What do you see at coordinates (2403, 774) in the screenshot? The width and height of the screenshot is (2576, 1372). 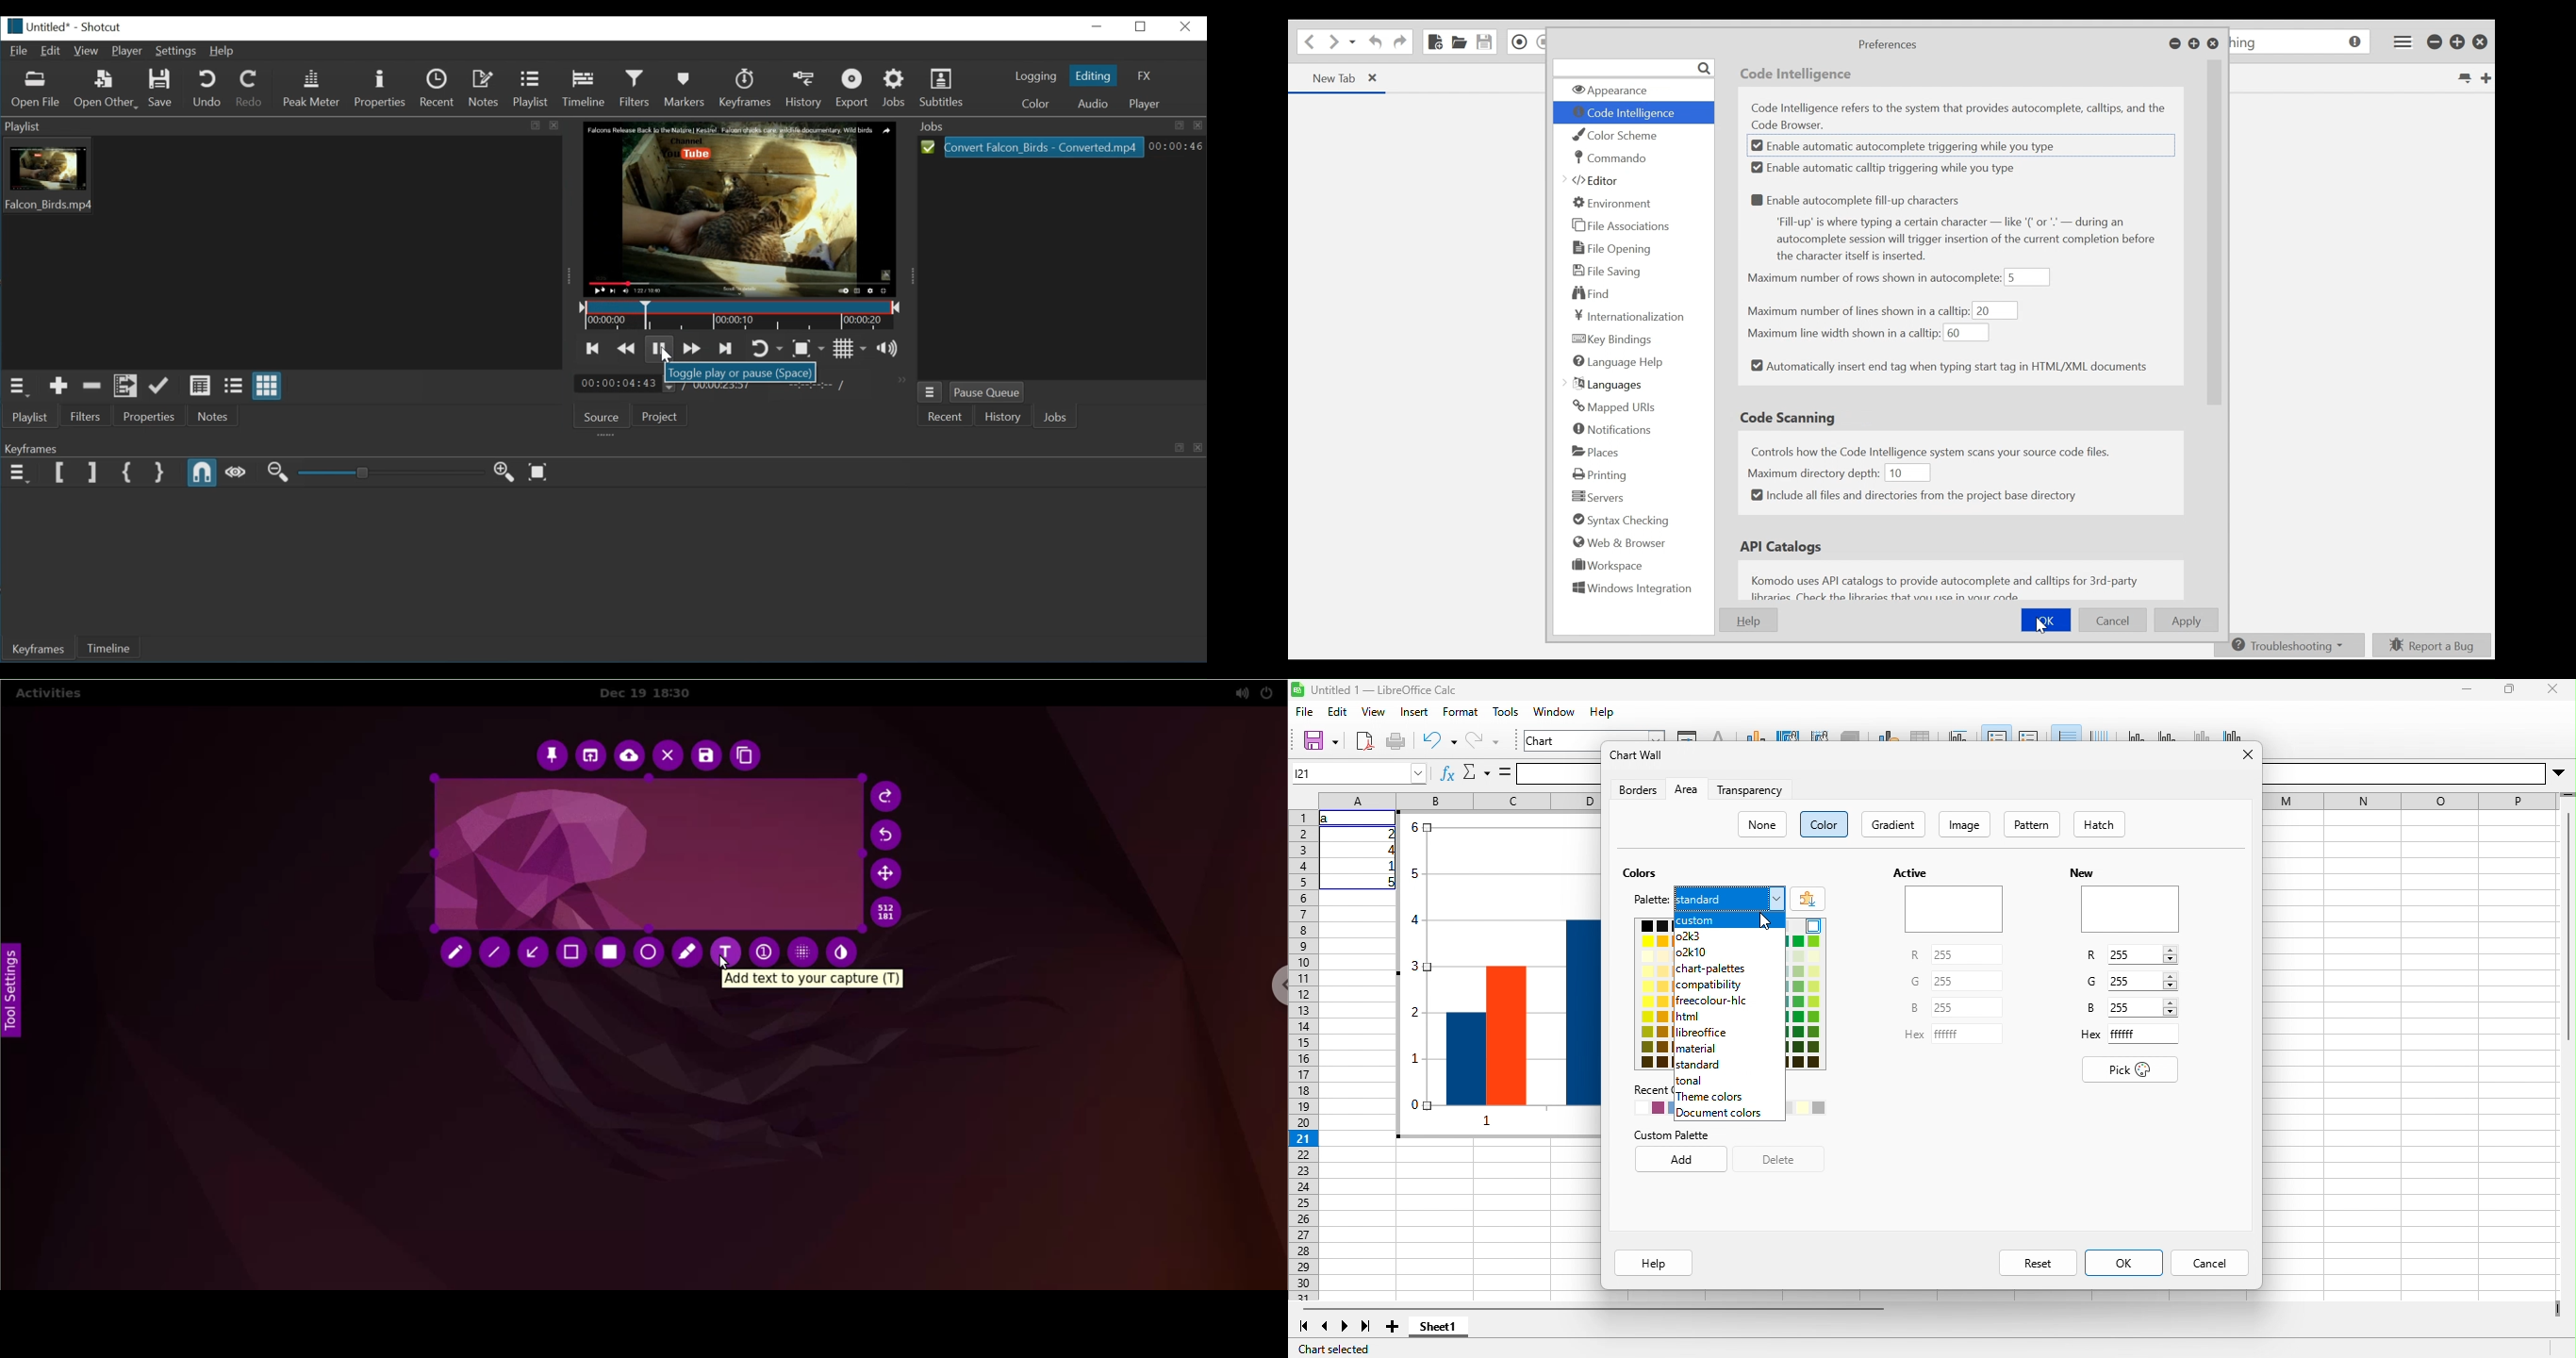 I see `` at bounding box center [2403, 774].